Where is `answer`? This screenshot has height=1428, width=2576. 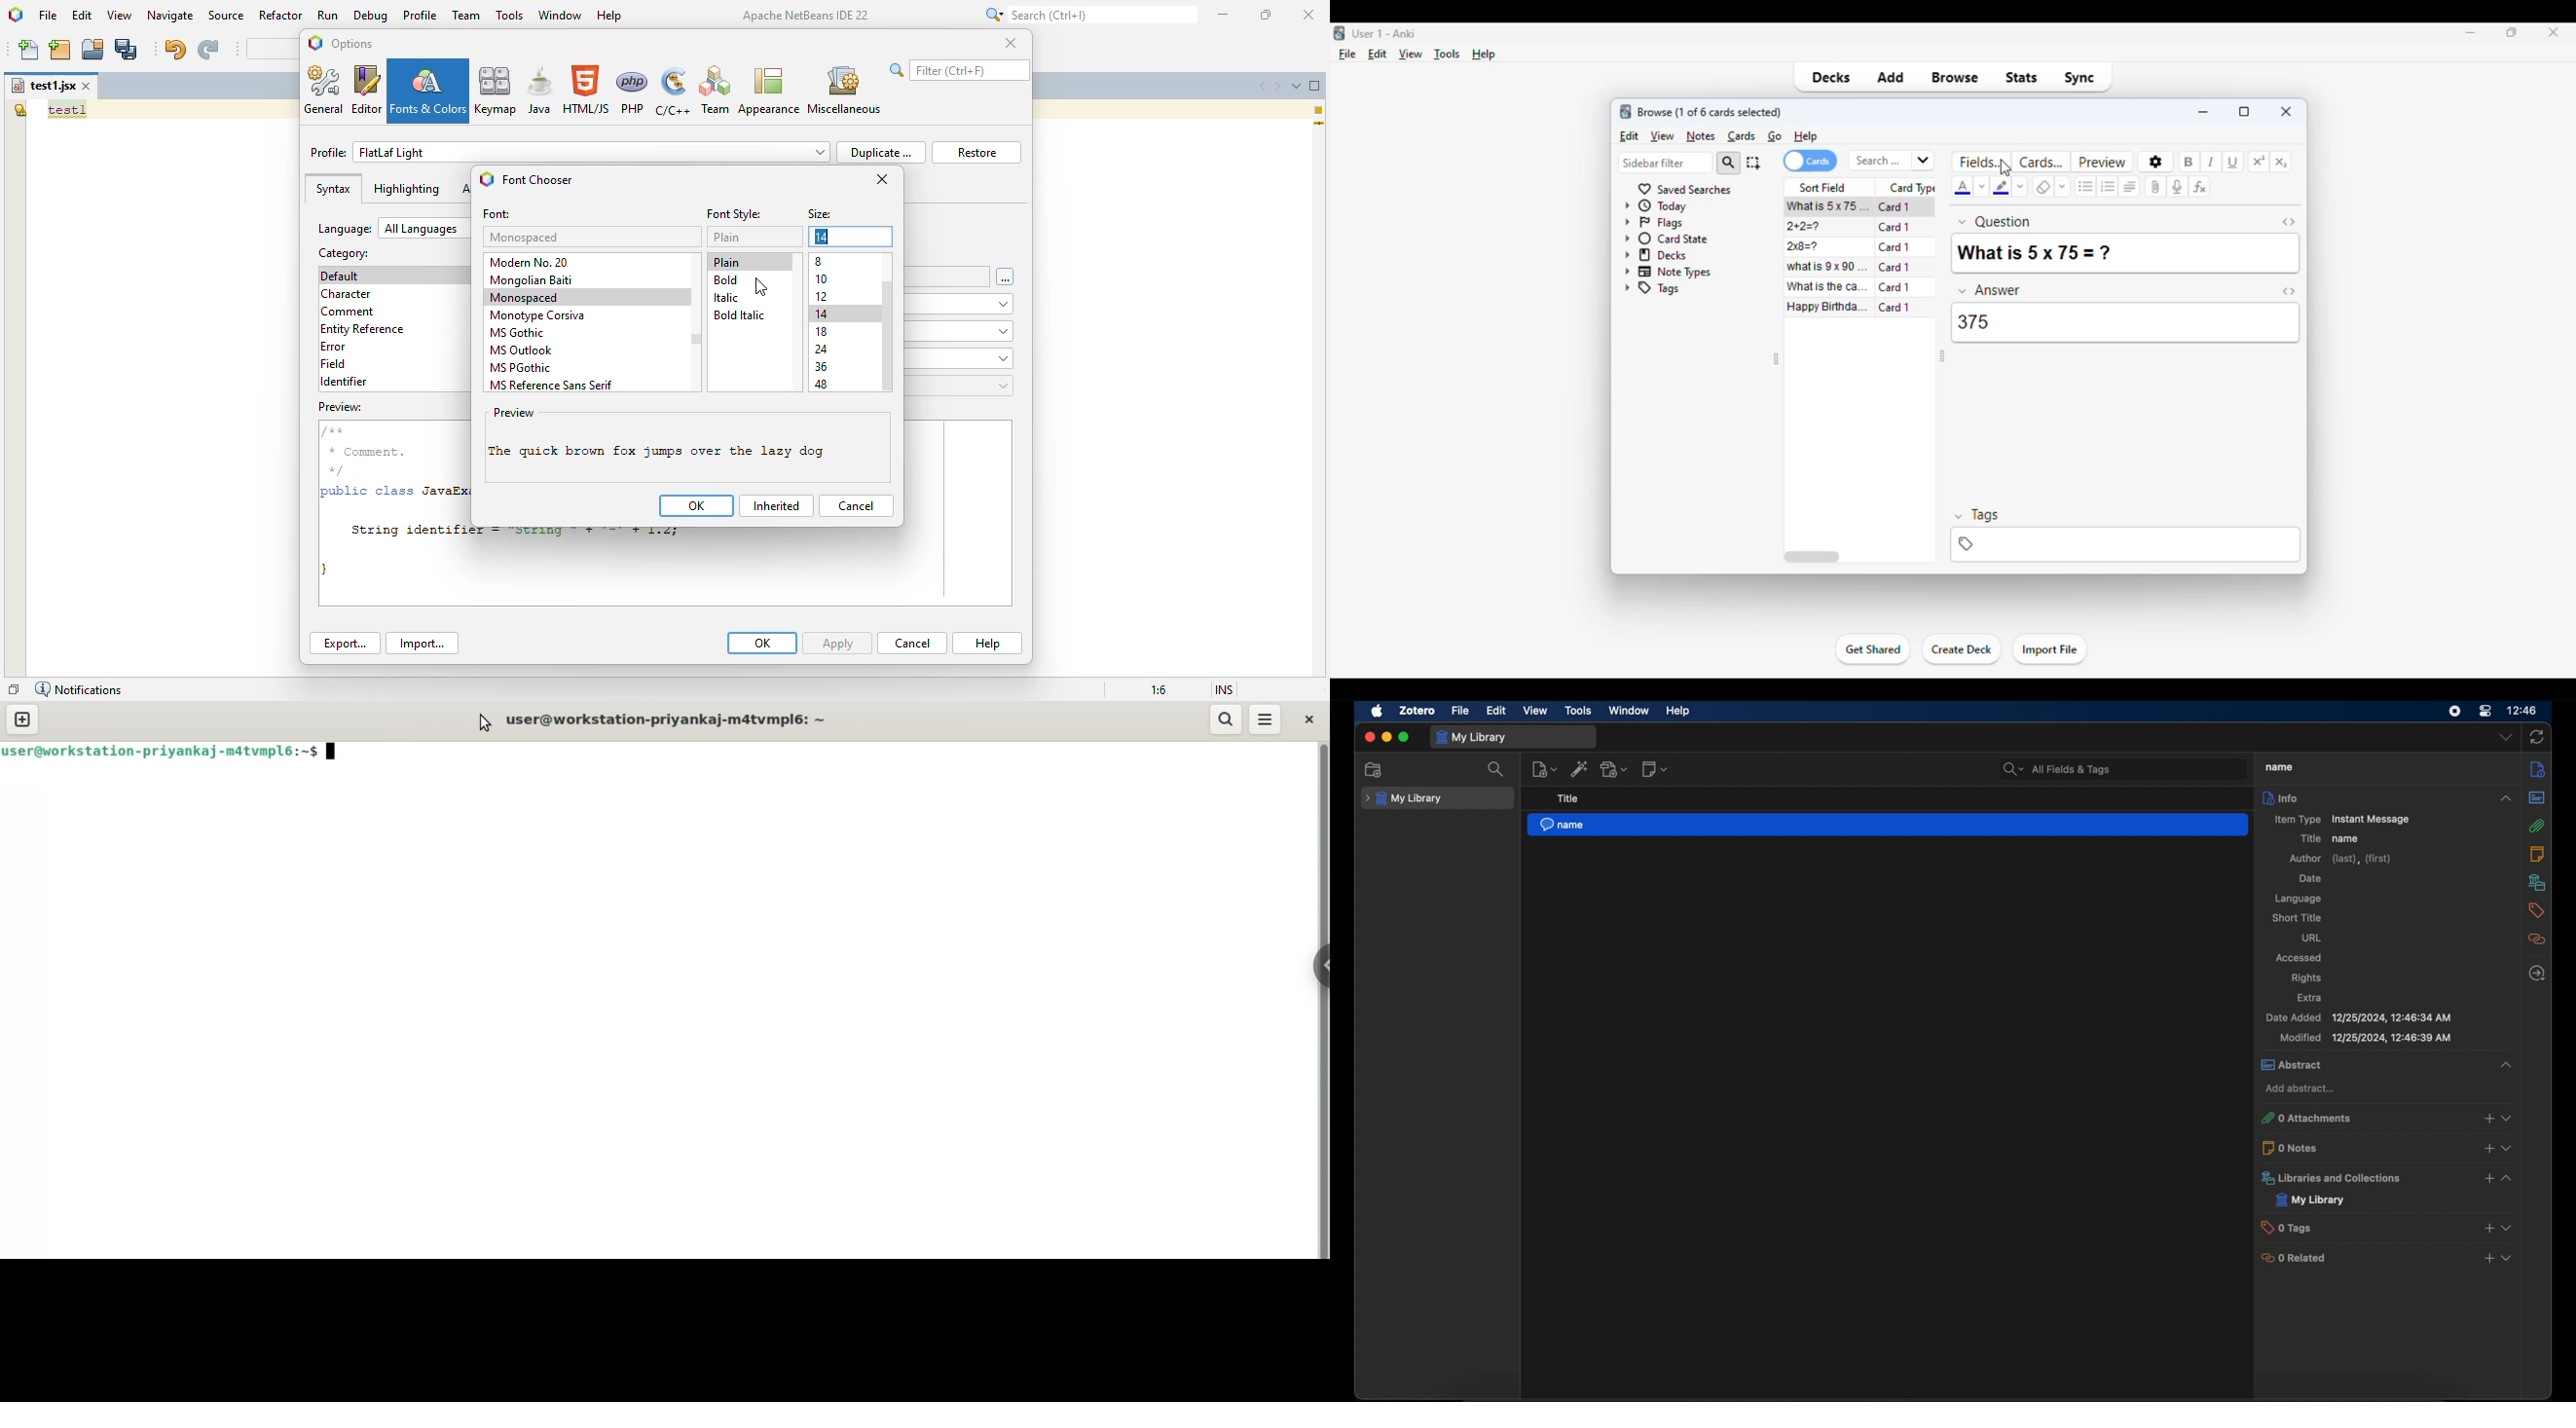 answer is located at coordinates (1991, 290).